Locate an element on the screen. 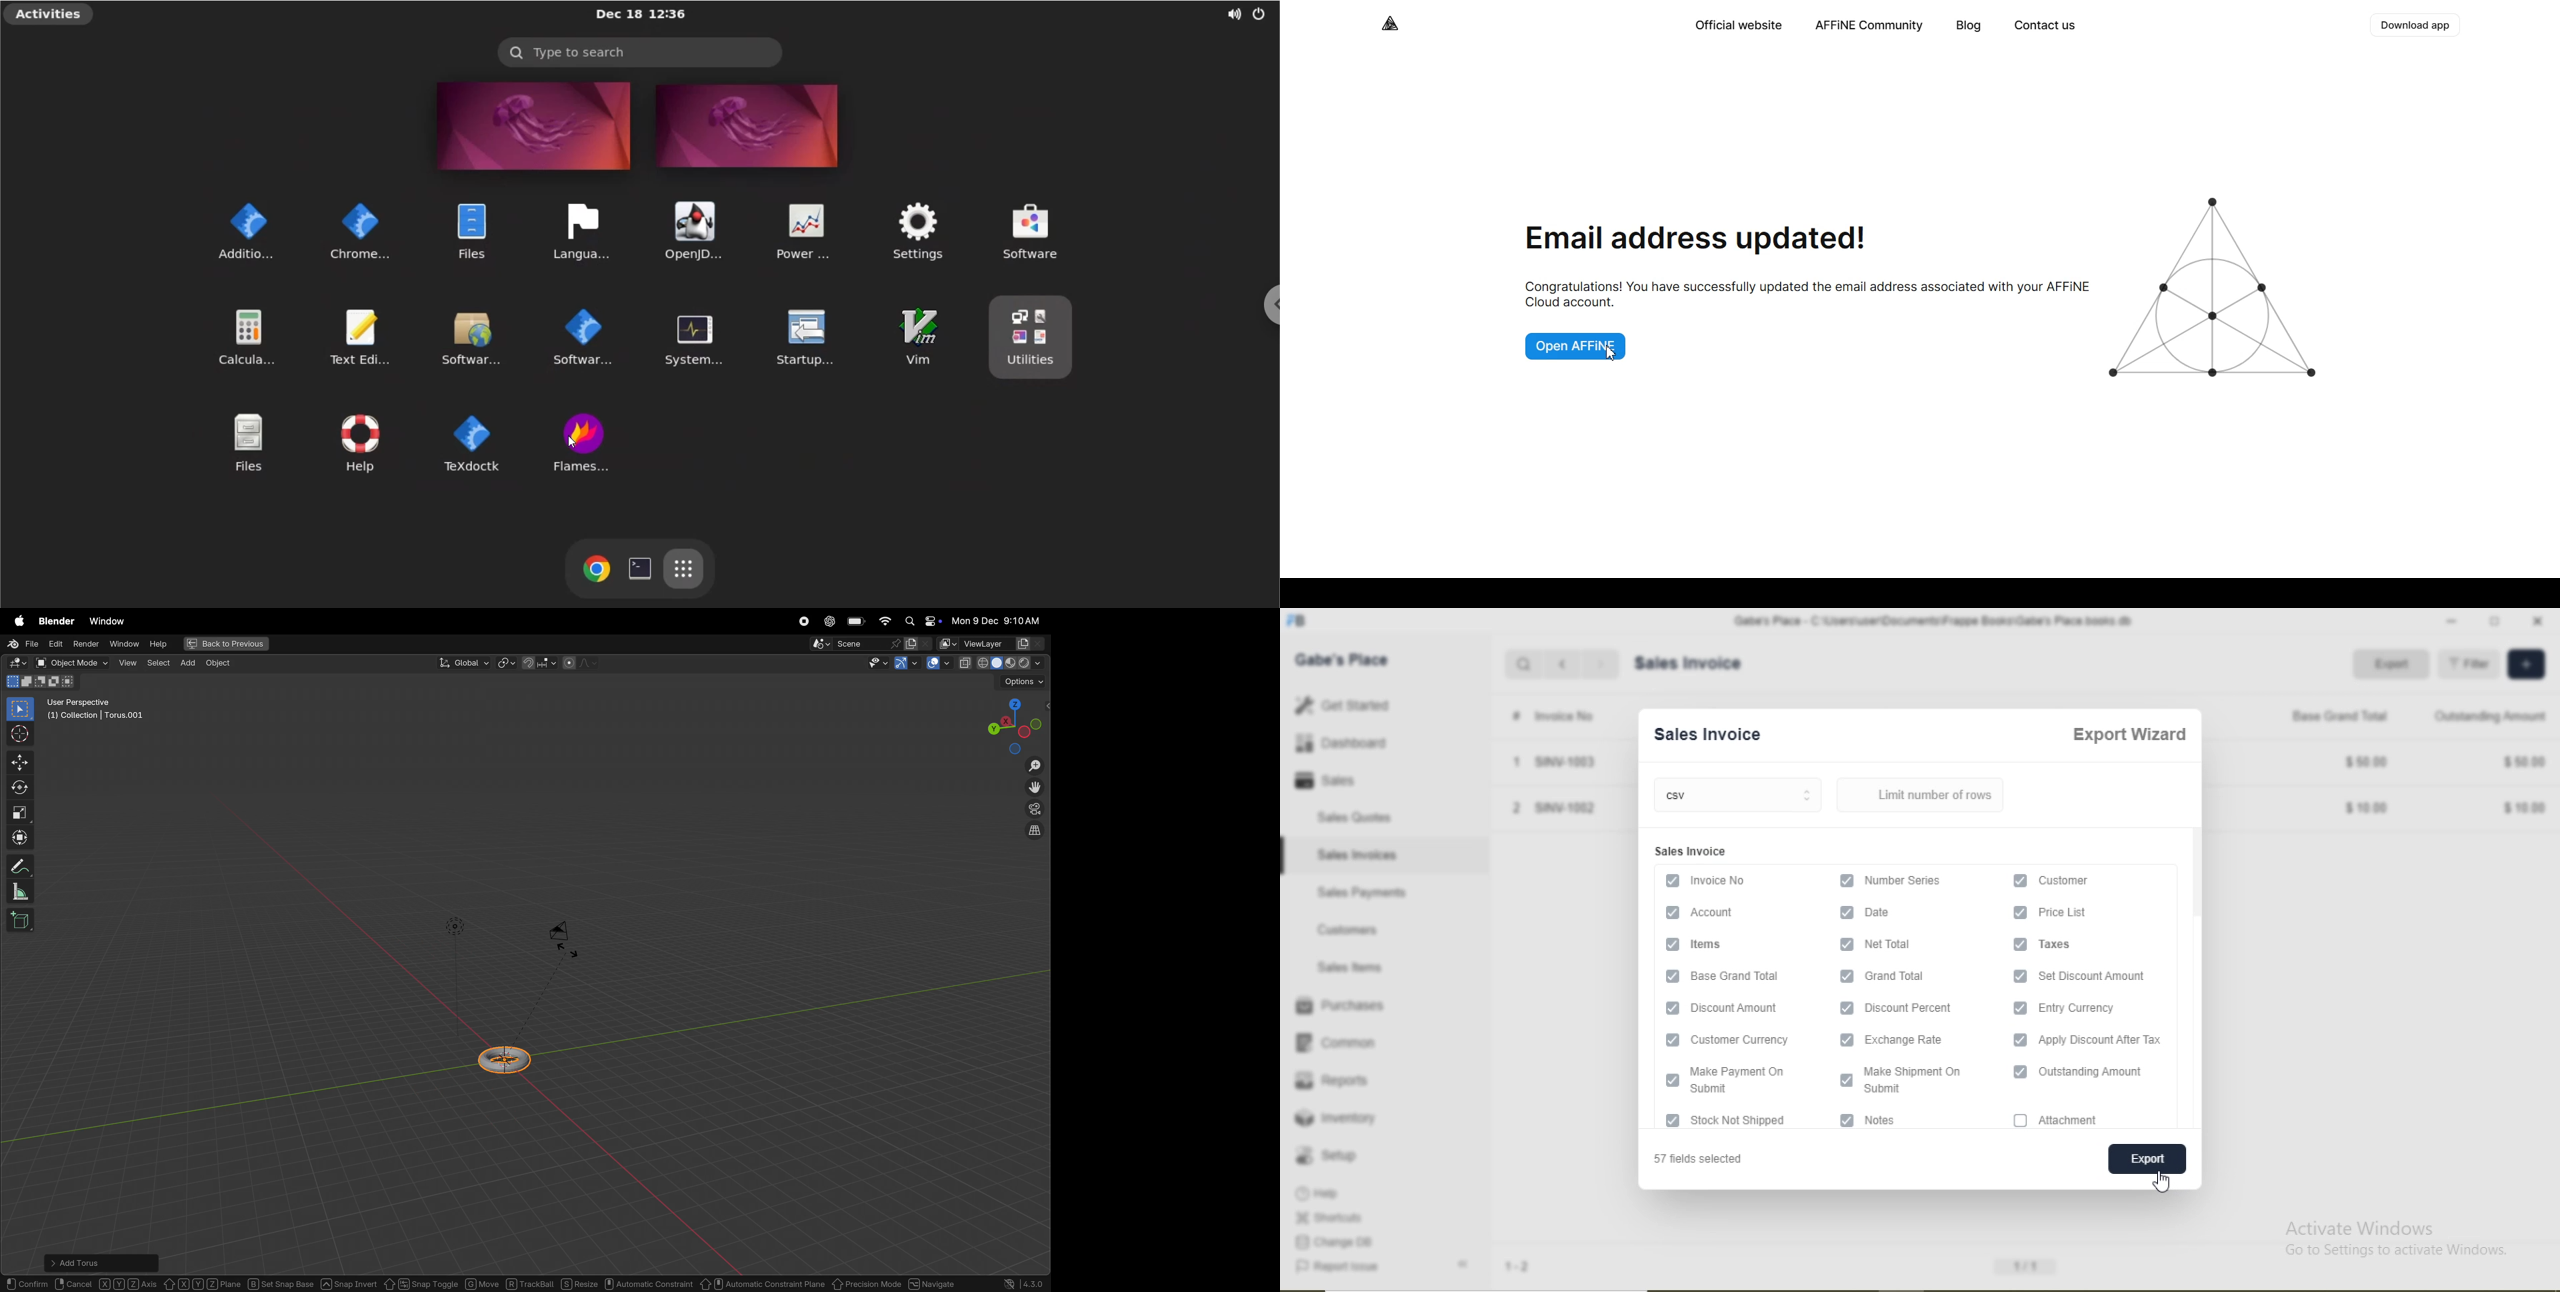 Image resolution: width=2576 pixels, height=1316 pixels. Invoice No is located at coordinates (1719, 880).